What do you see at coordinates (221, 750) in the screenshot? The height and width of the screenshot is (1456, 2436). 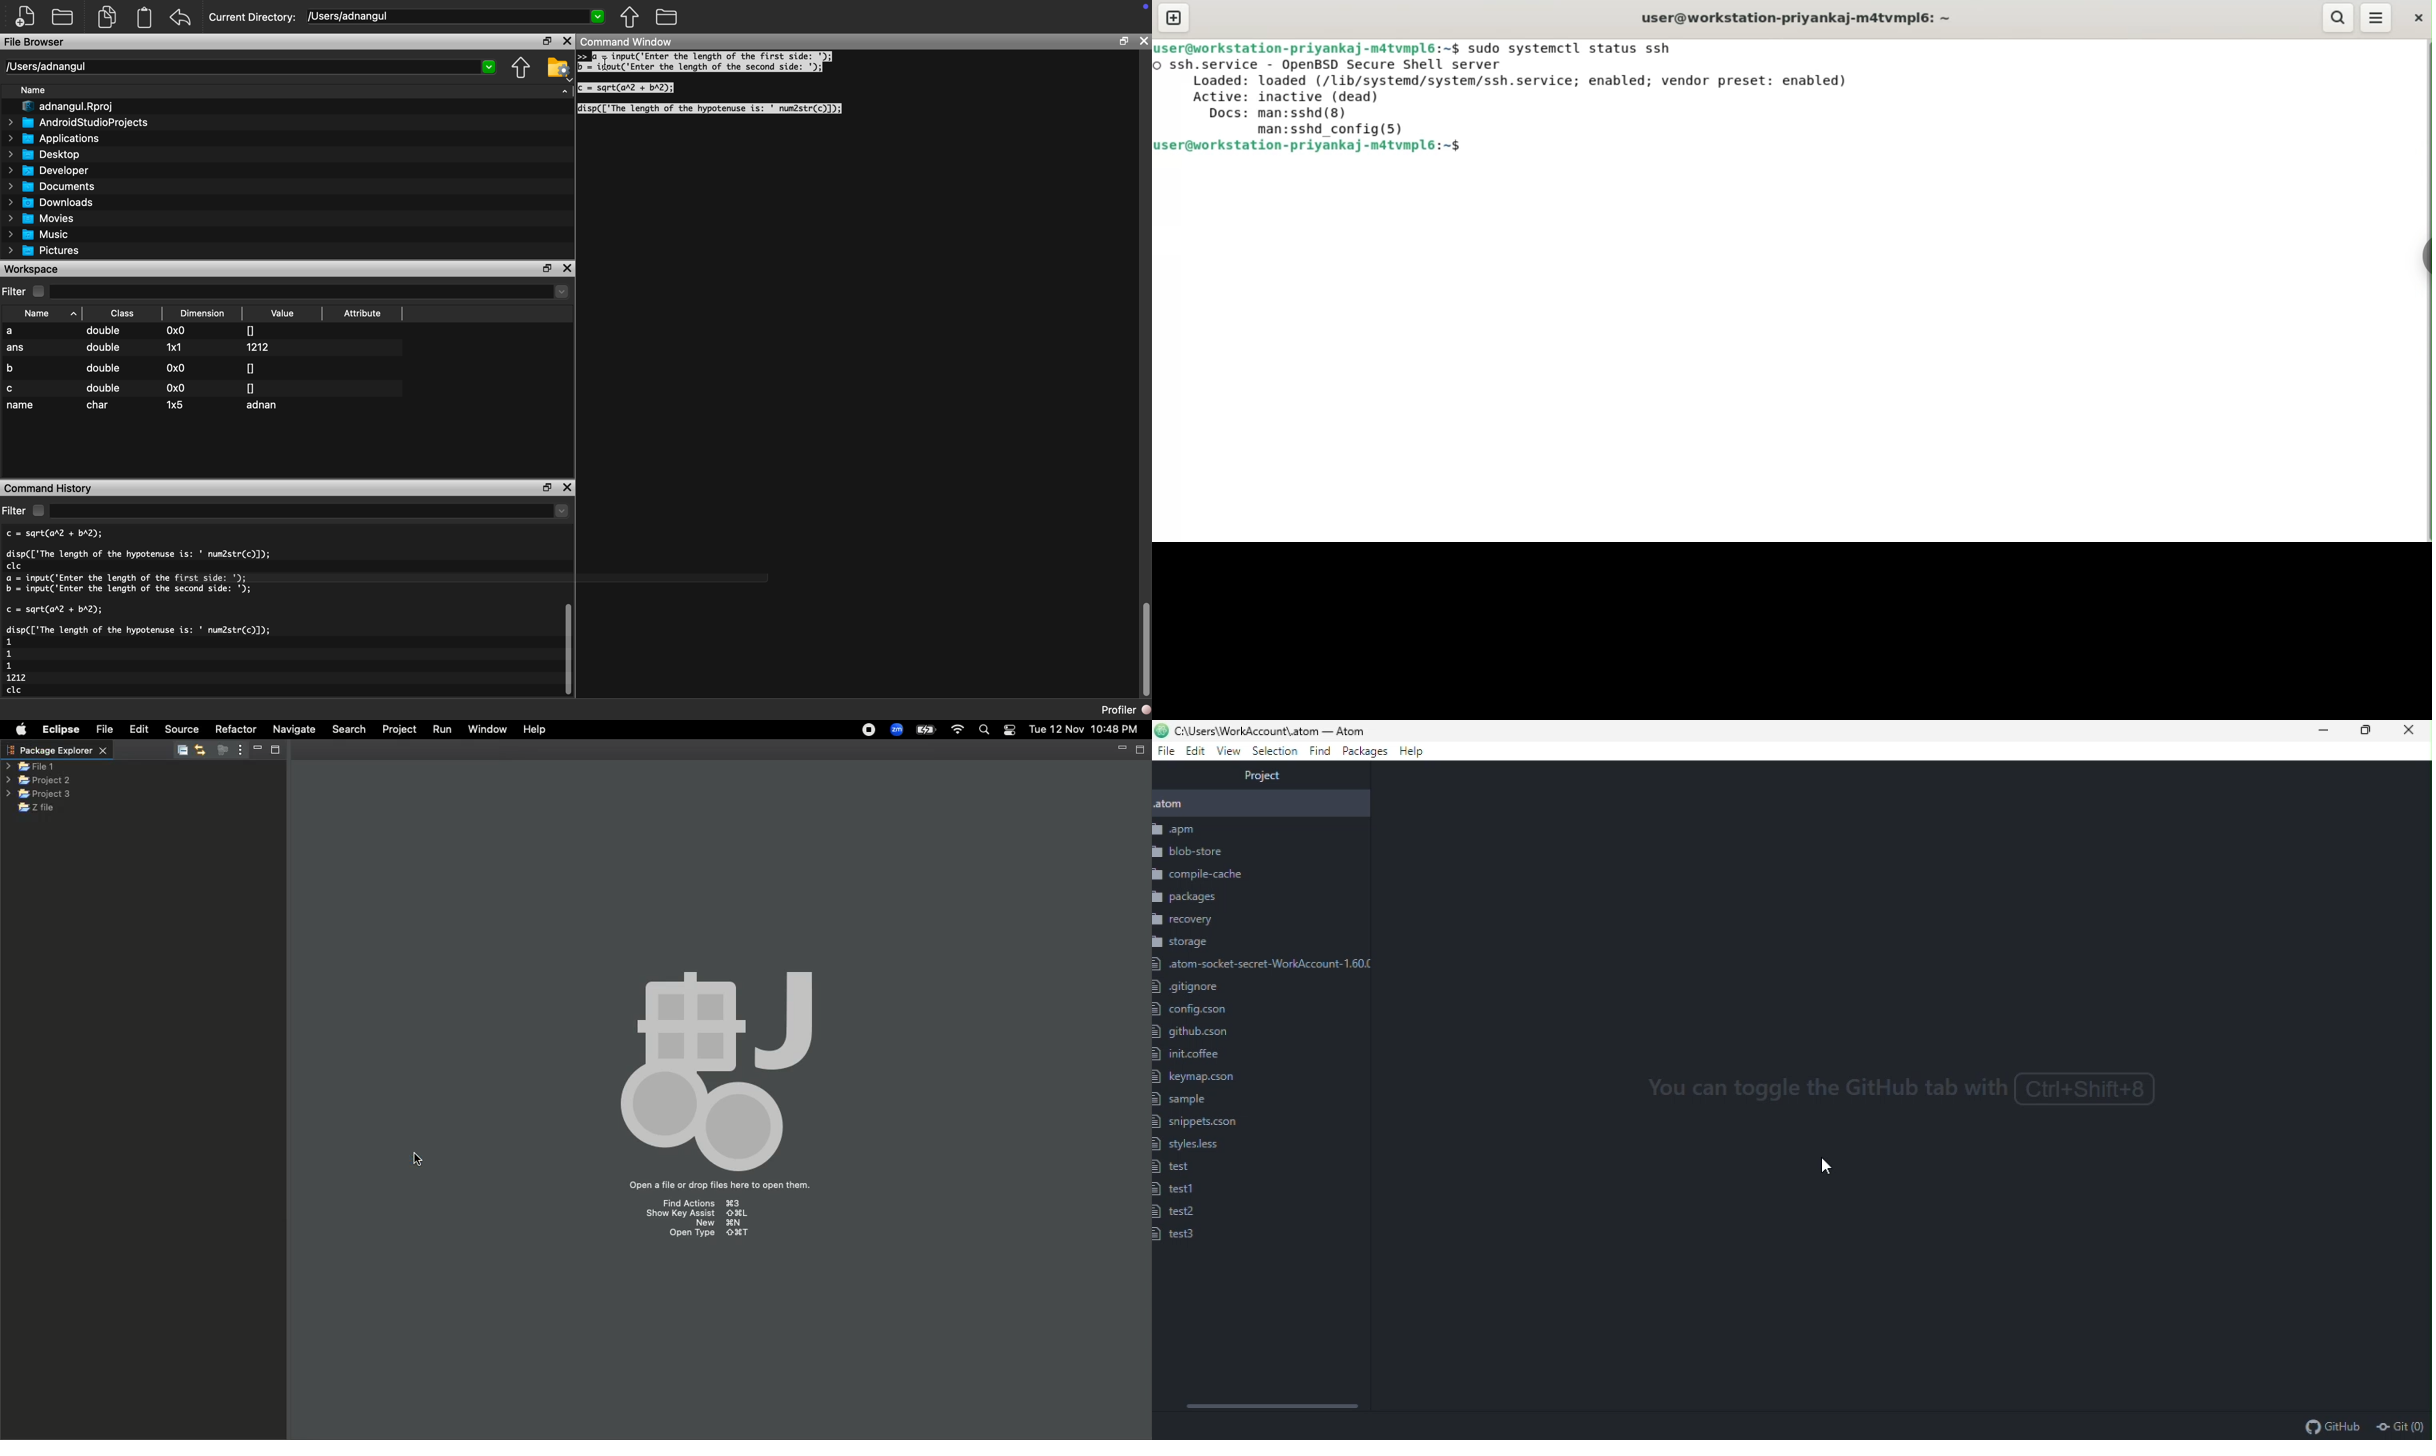 I see `focus on active task ` at bounding box center [221, 750].